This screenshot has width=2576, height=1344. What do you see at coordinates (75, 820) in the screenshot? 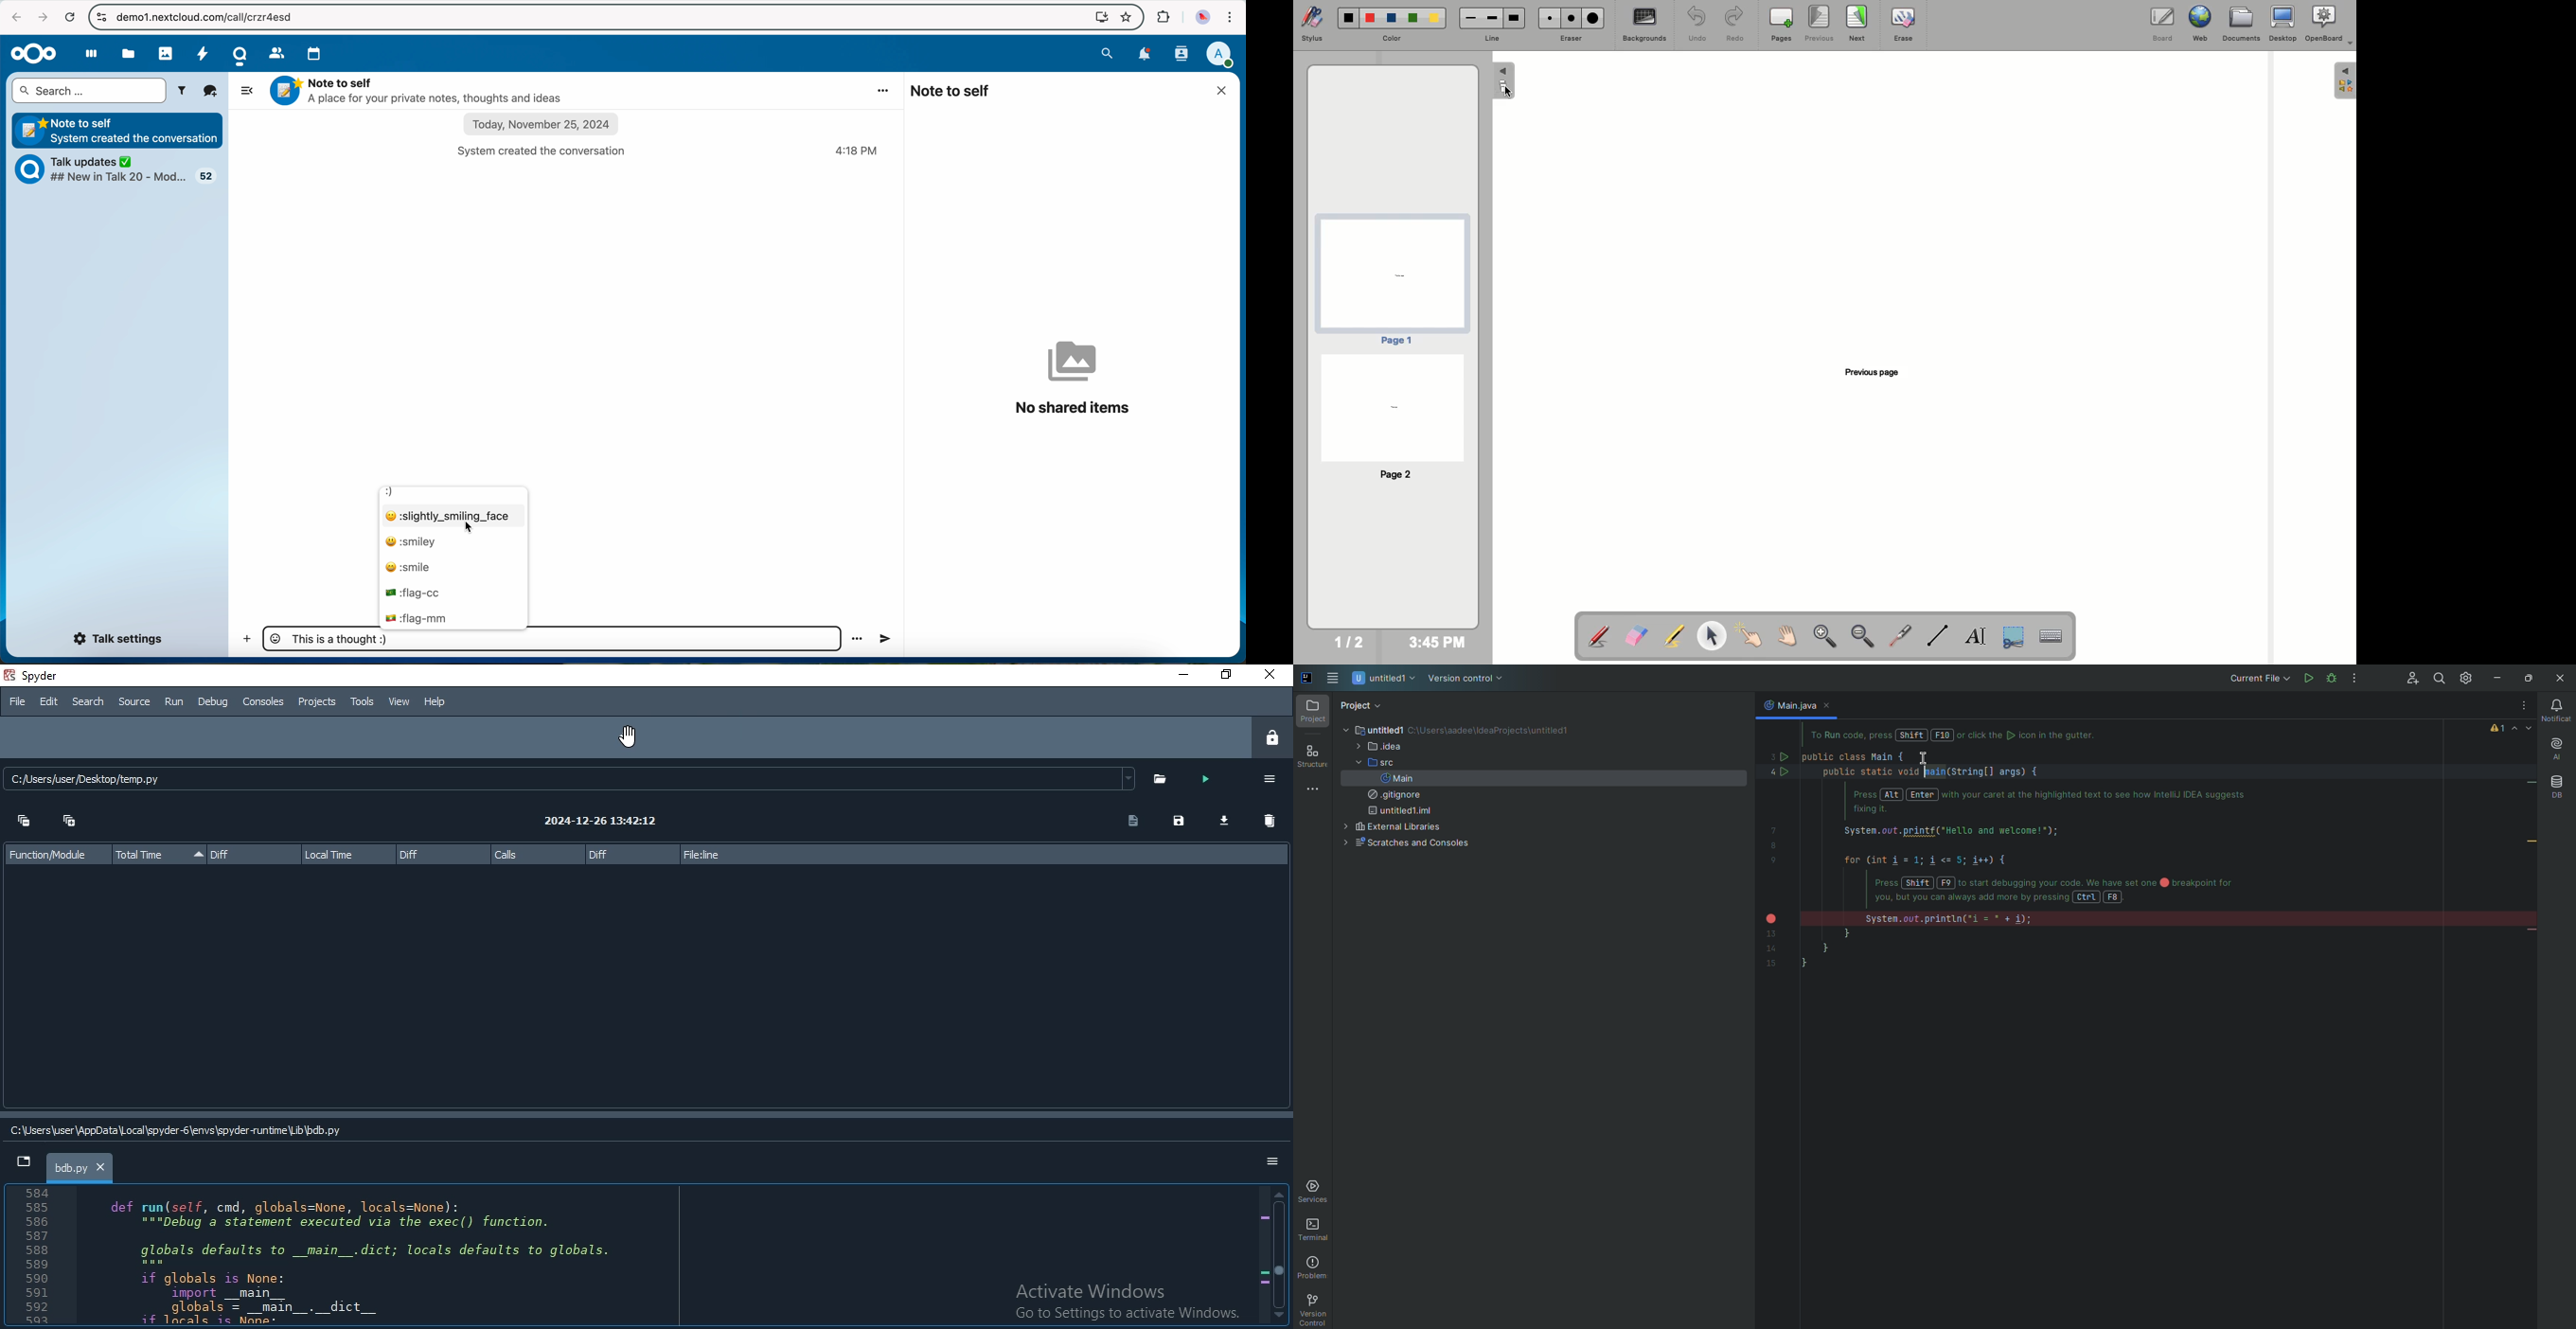
I see `Expand` at bounding box center [75, 820].